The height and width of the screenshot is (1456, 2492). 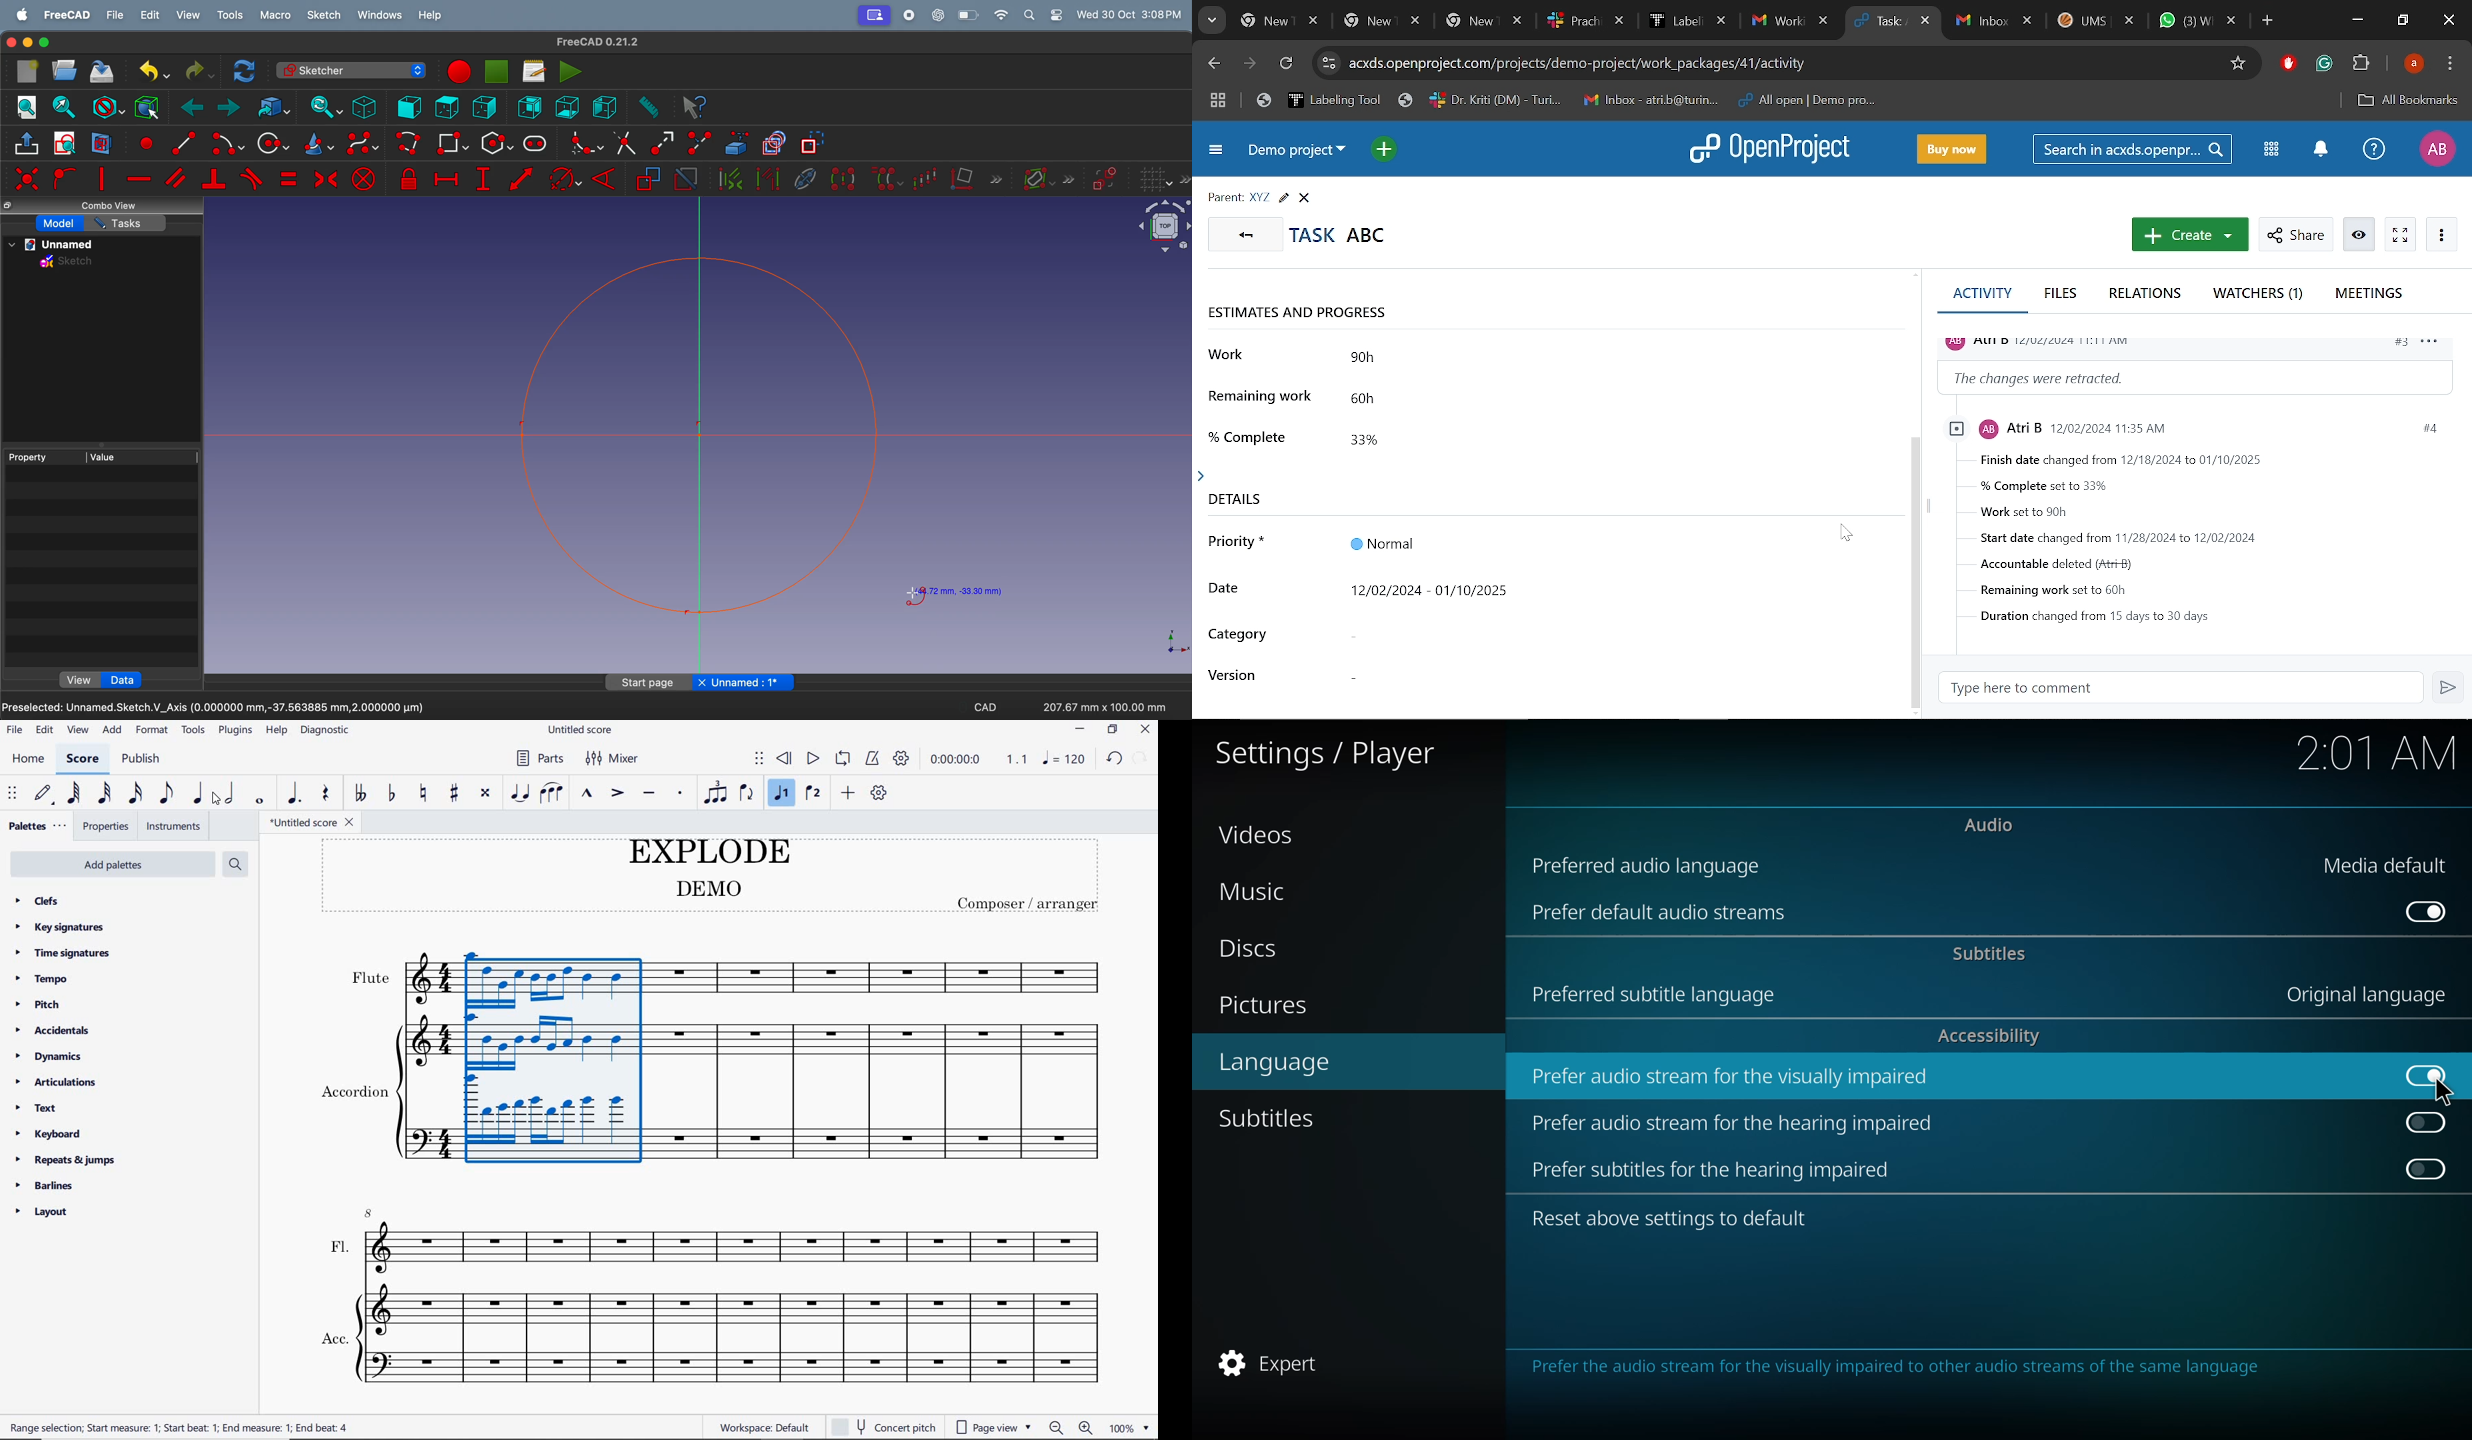 I want to click on constrain perpendicular, so click(x=213, y=180).